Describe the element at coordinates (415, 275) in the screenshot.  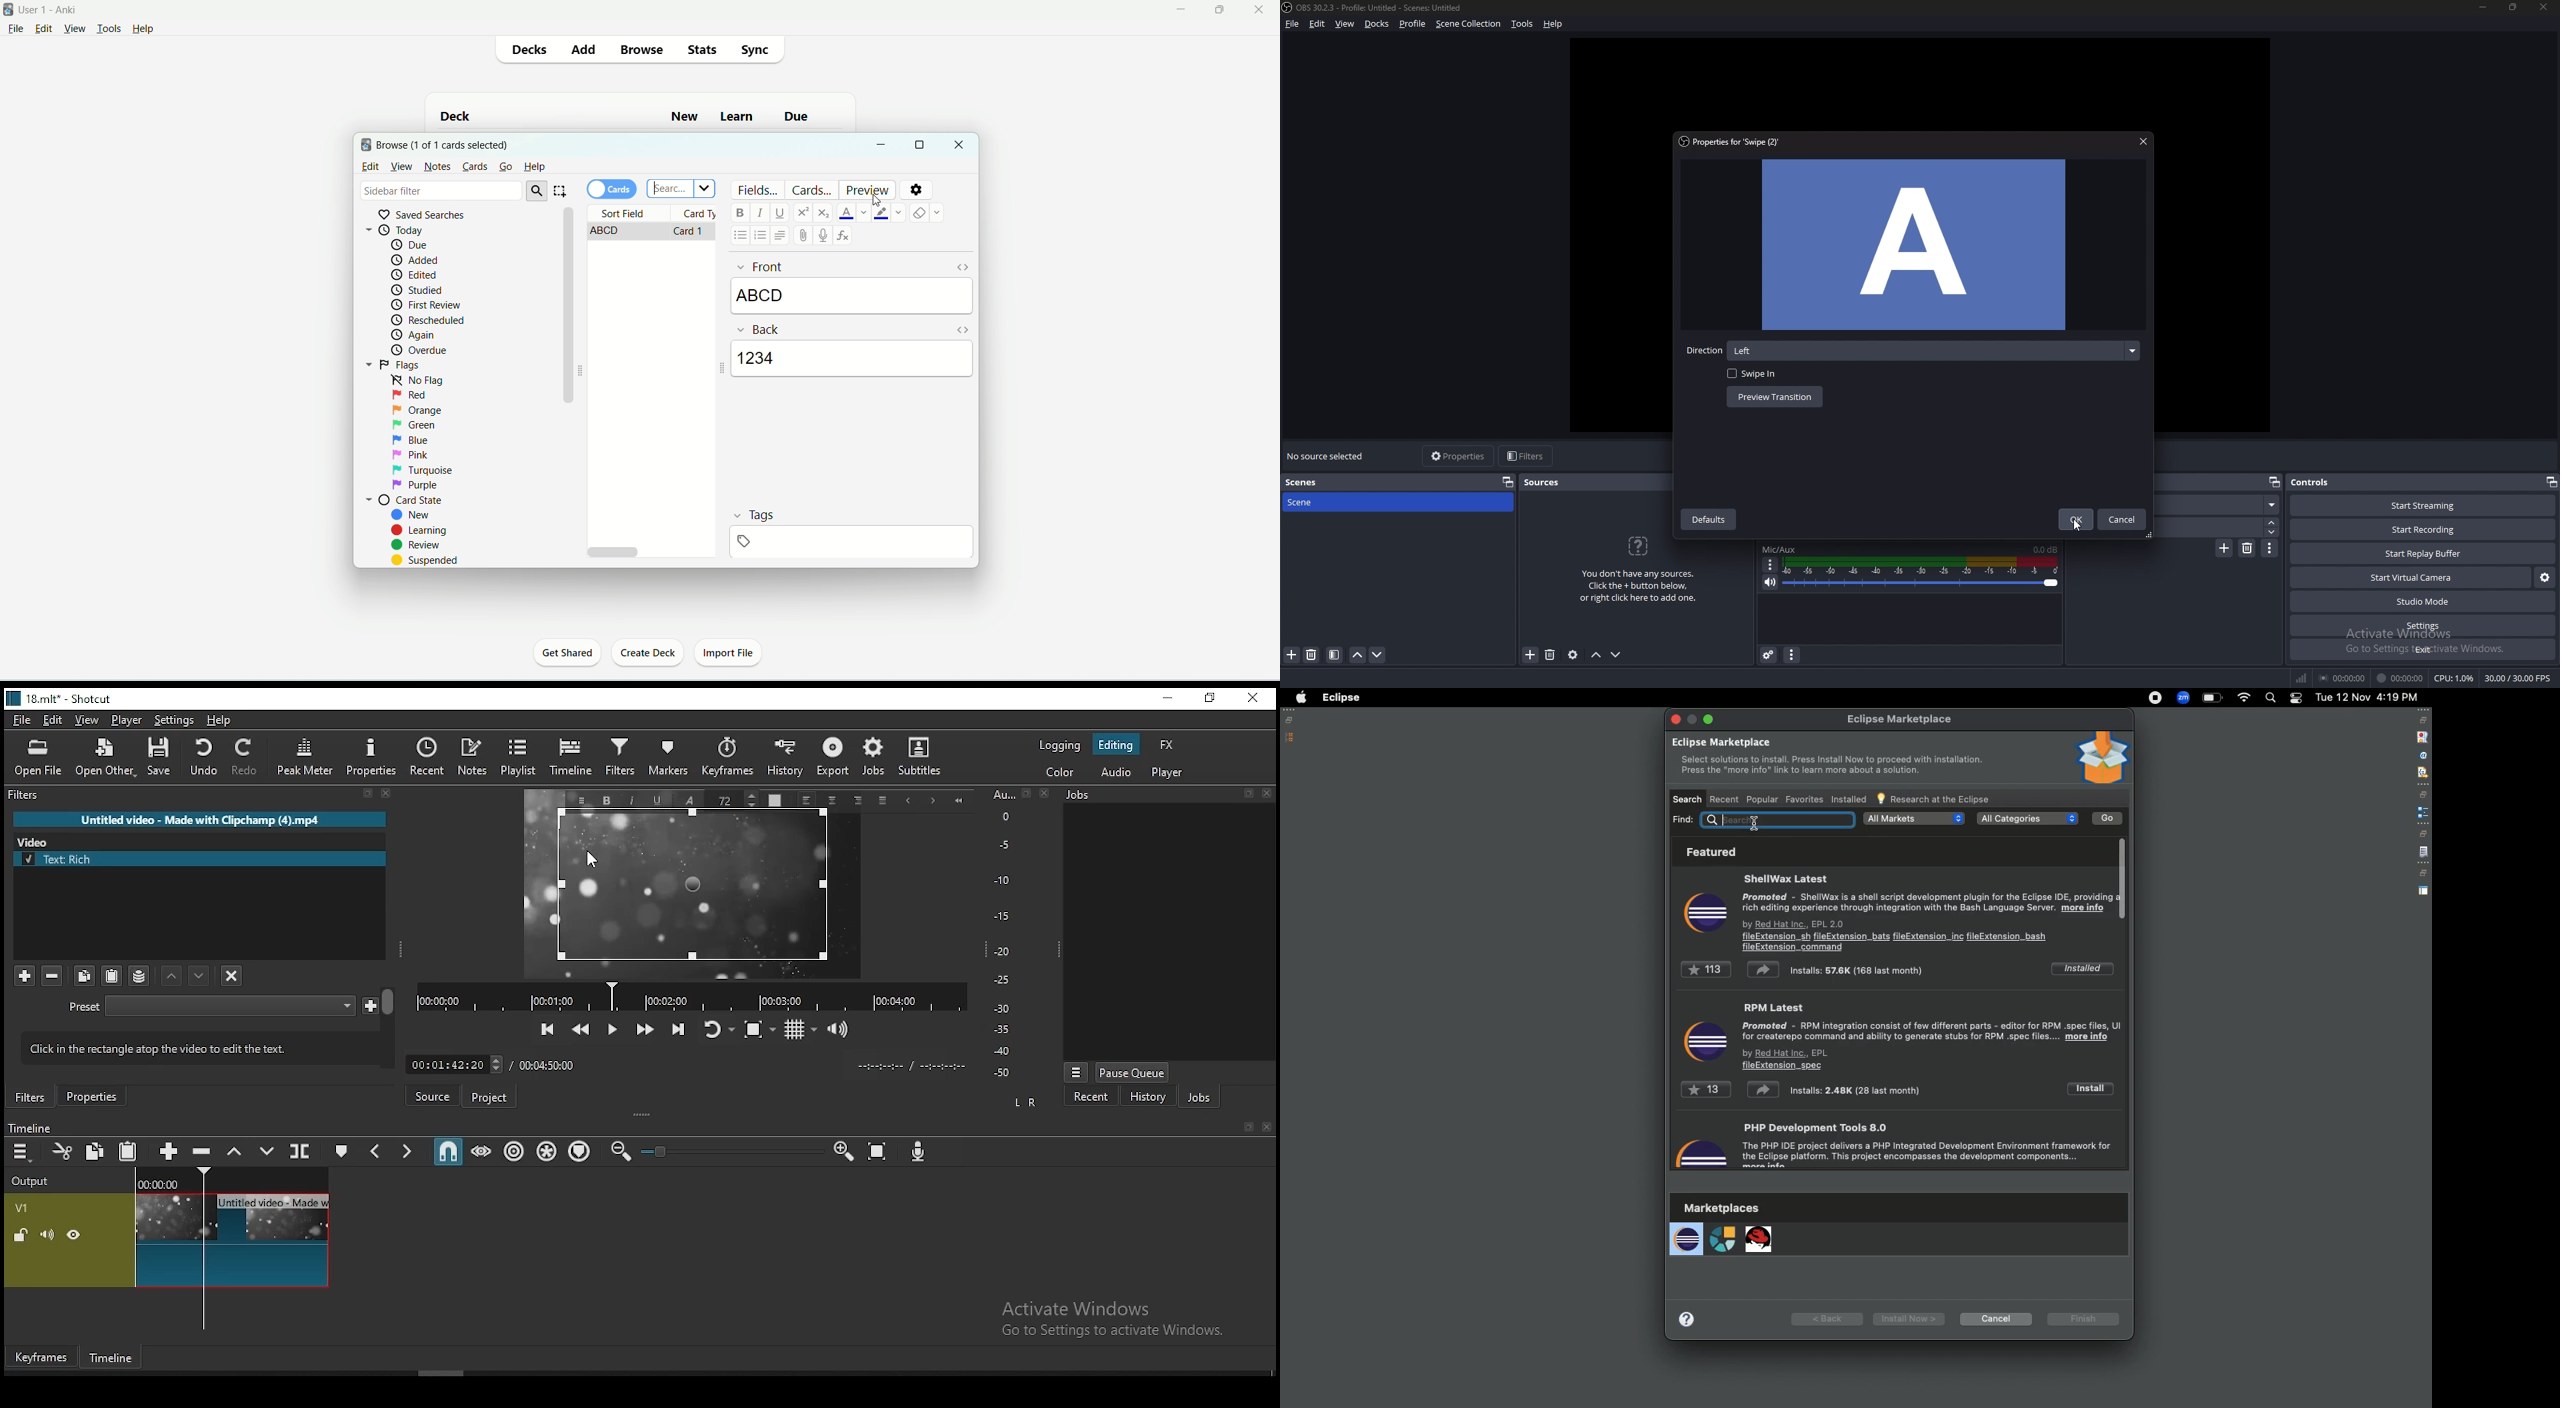
I see `edited` at that location.